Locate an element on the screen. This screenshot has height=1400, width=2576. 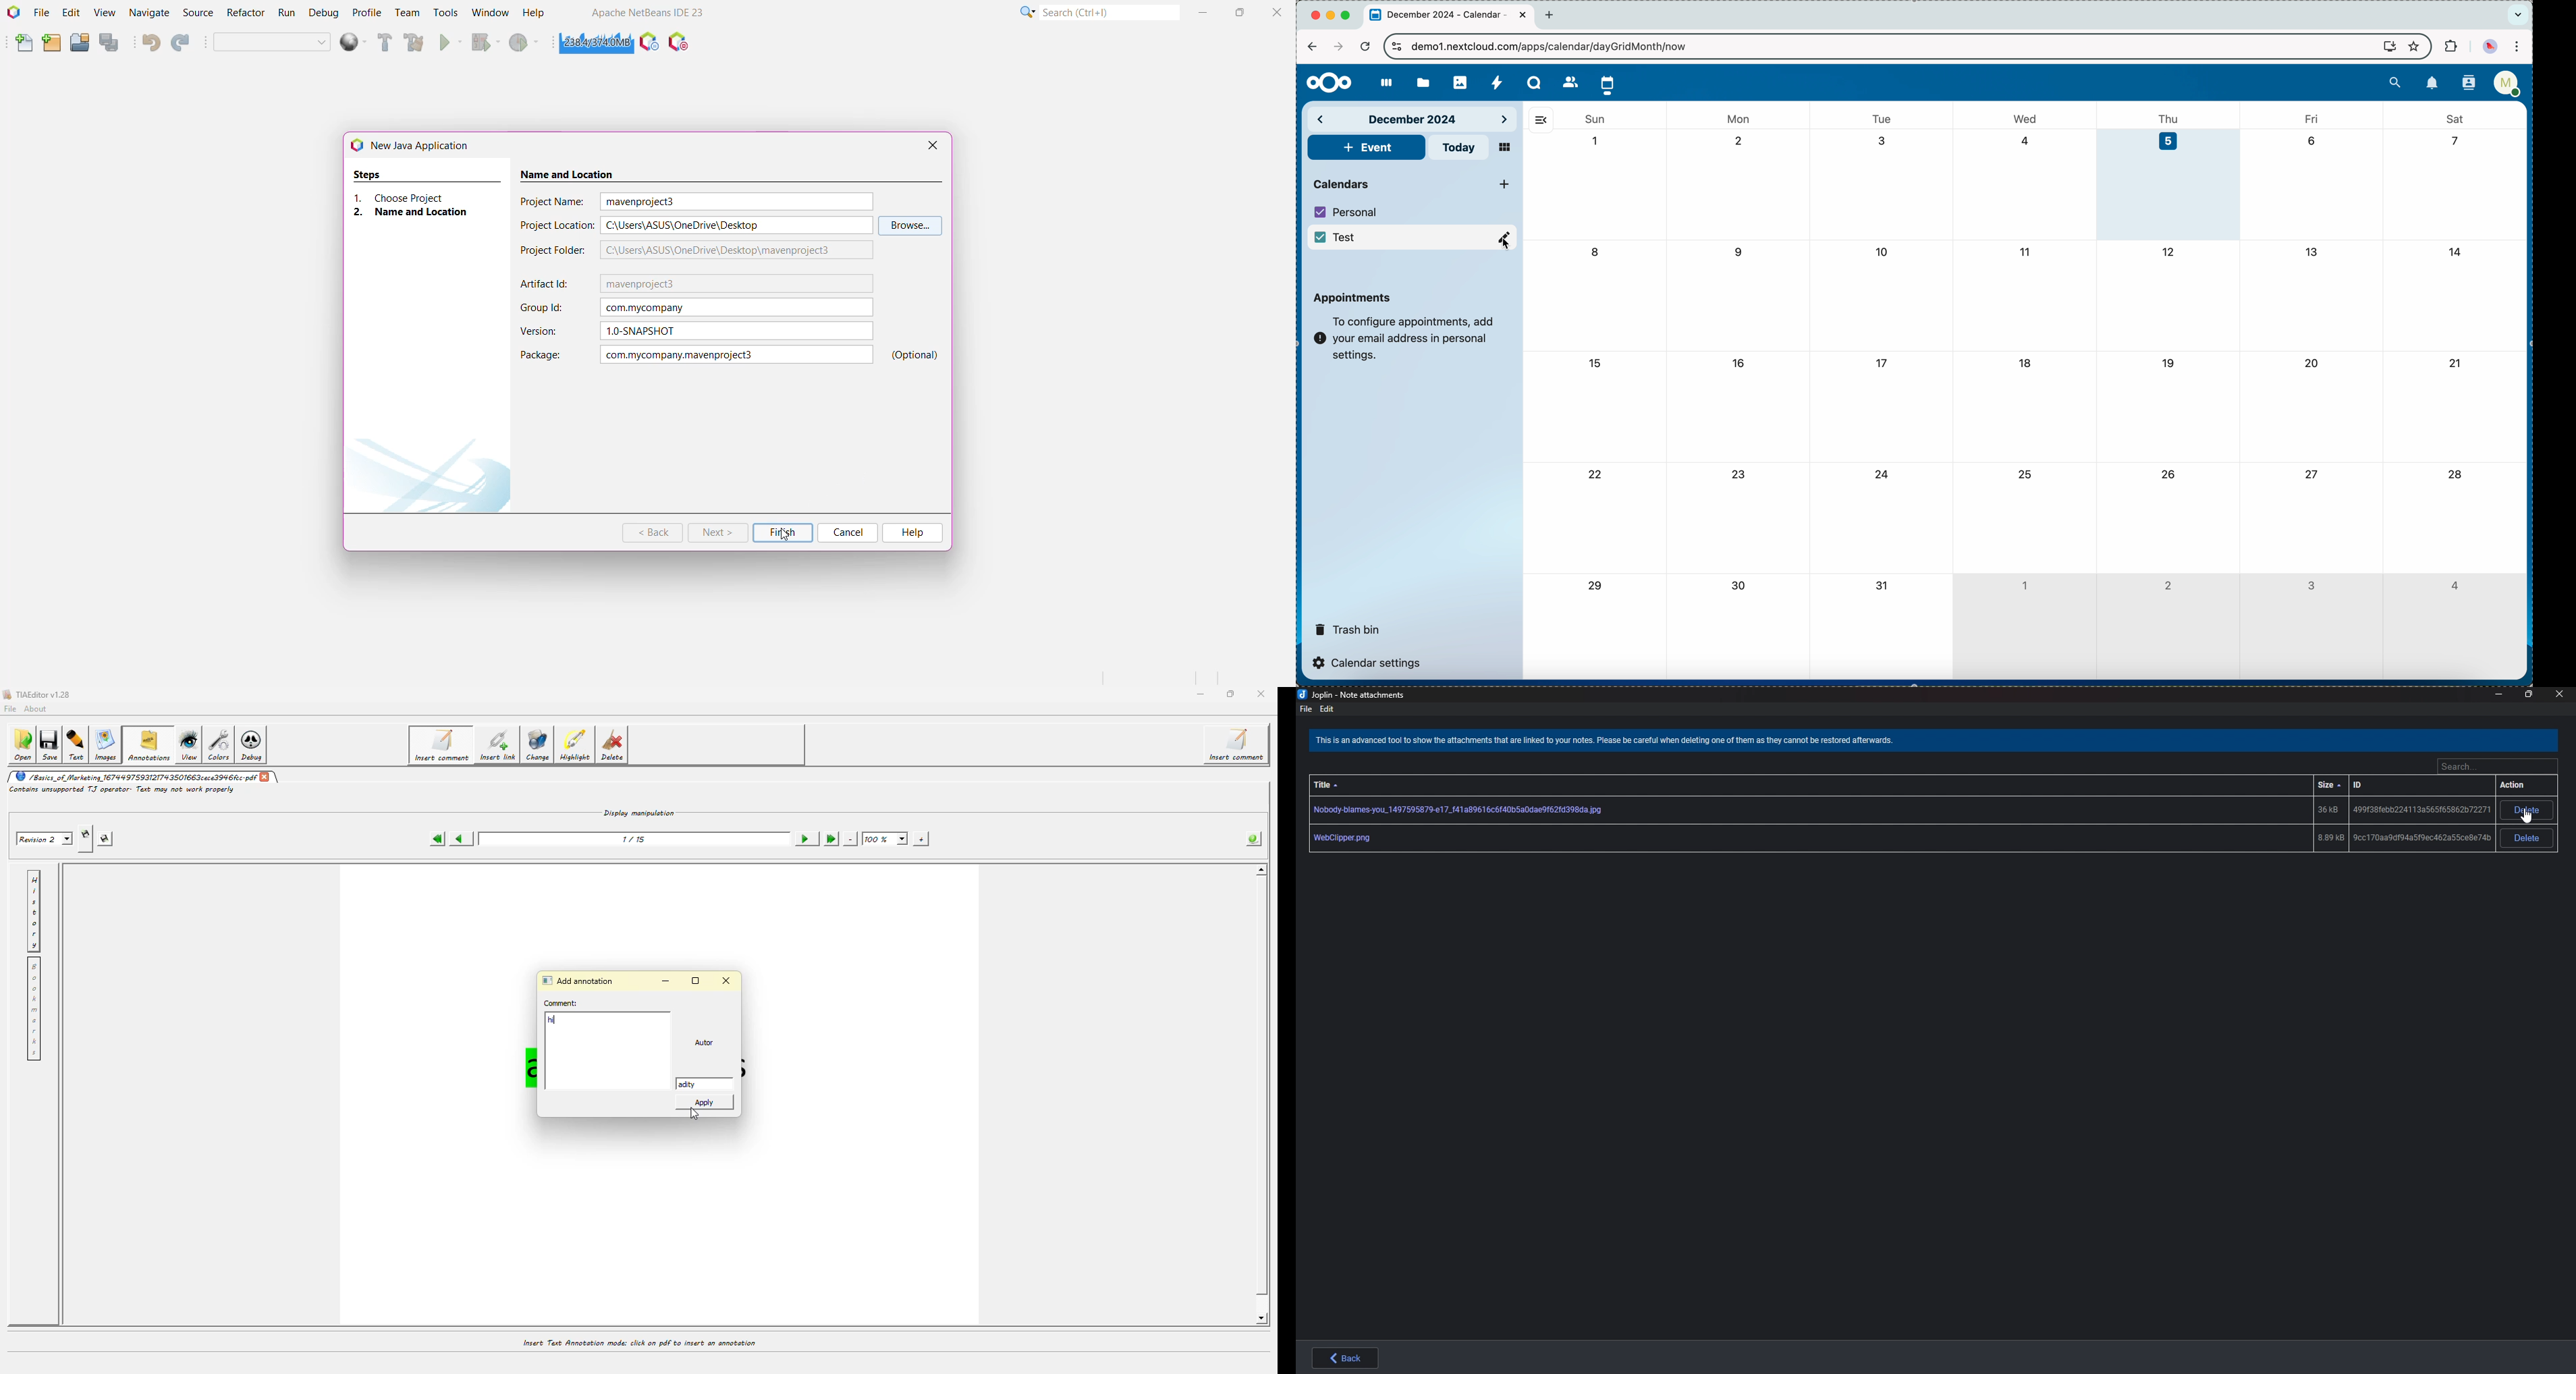
1 is located at coordinates (1596, 141).